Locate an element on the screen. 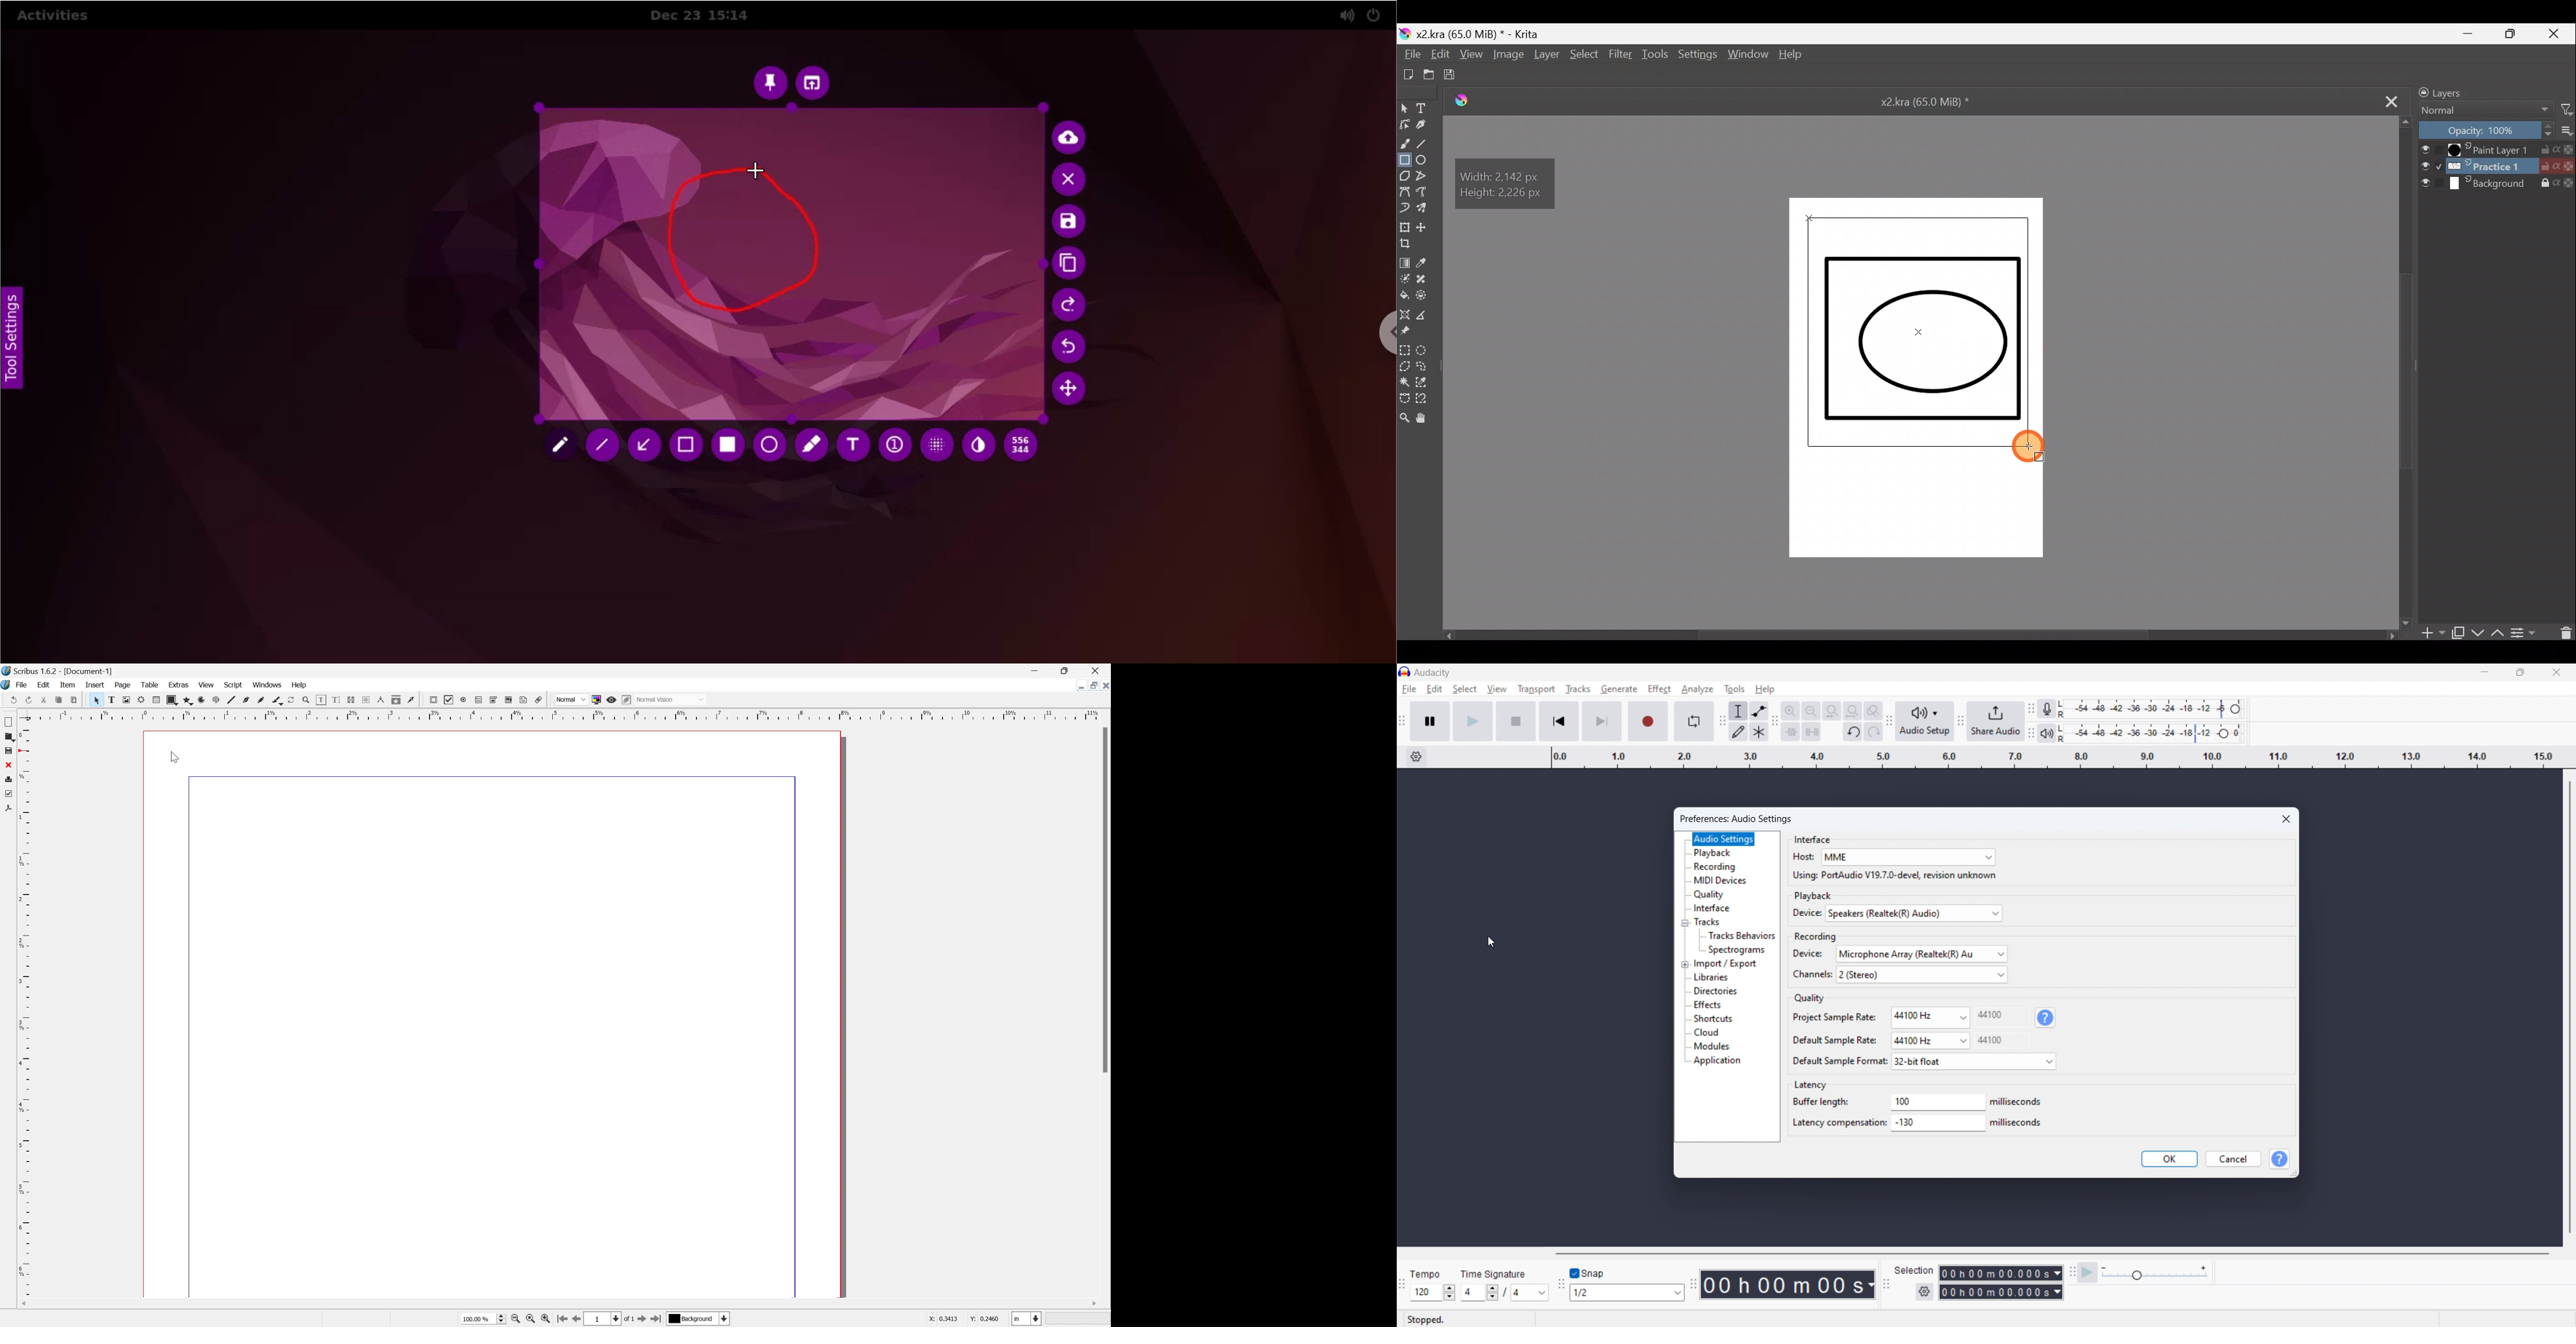 The height and width of the screenshot is (1344, 2576). expand is located at coordinates (1685, 965).